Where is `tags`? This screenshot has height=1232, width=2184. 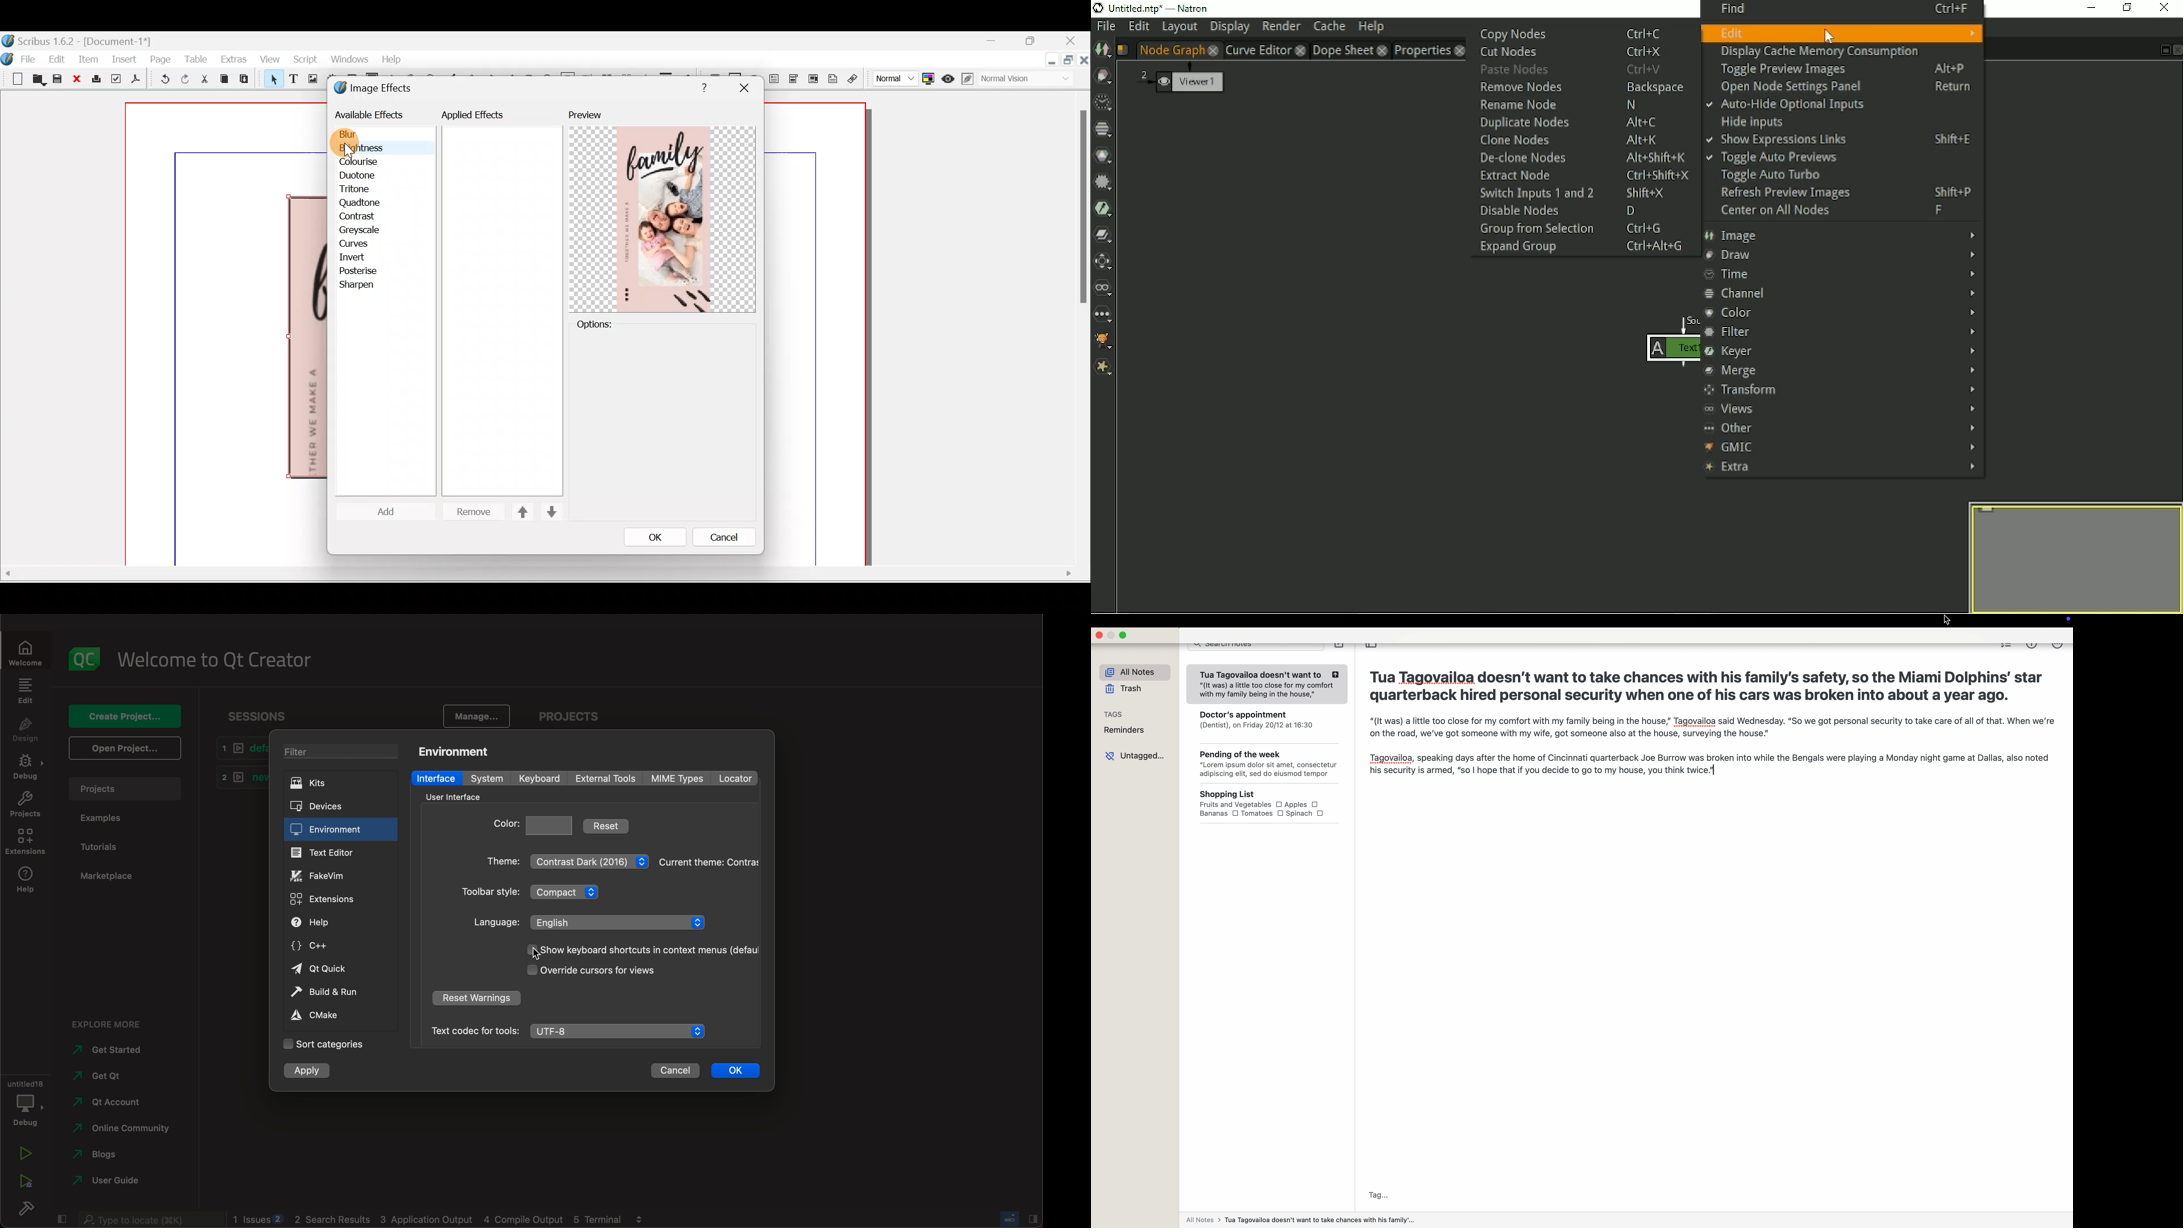
tags is located at coordinates (1110, 714).